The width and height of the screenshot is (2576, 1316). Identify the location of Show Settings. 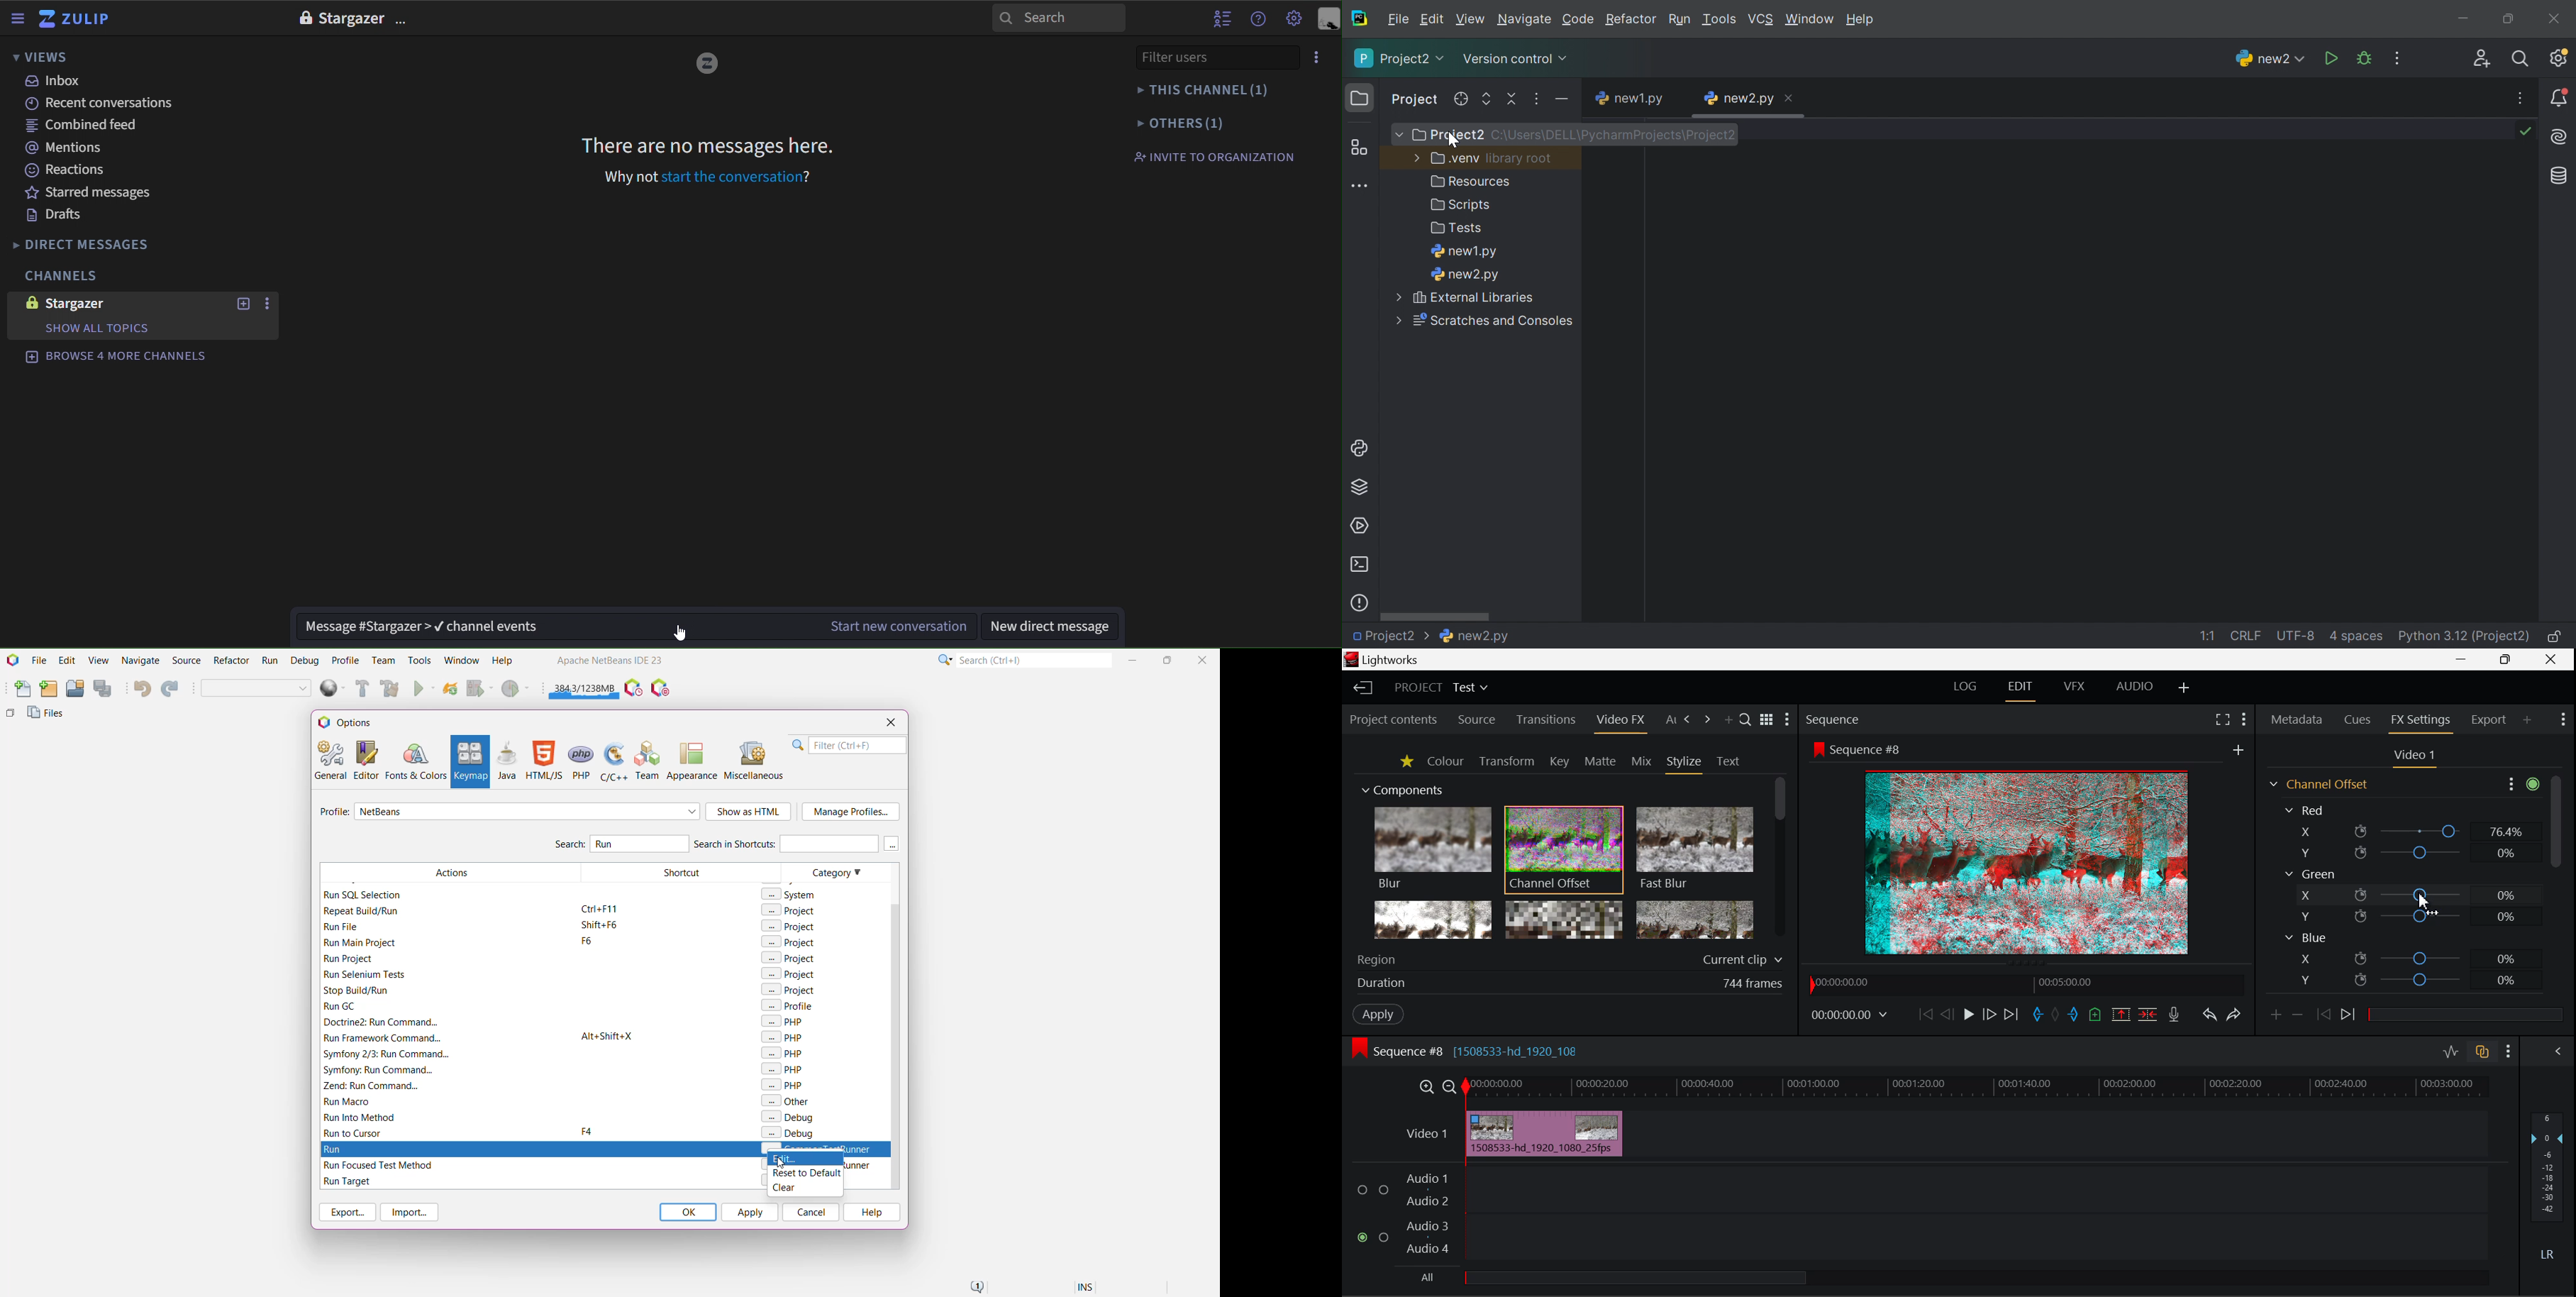
(2508, 1052).